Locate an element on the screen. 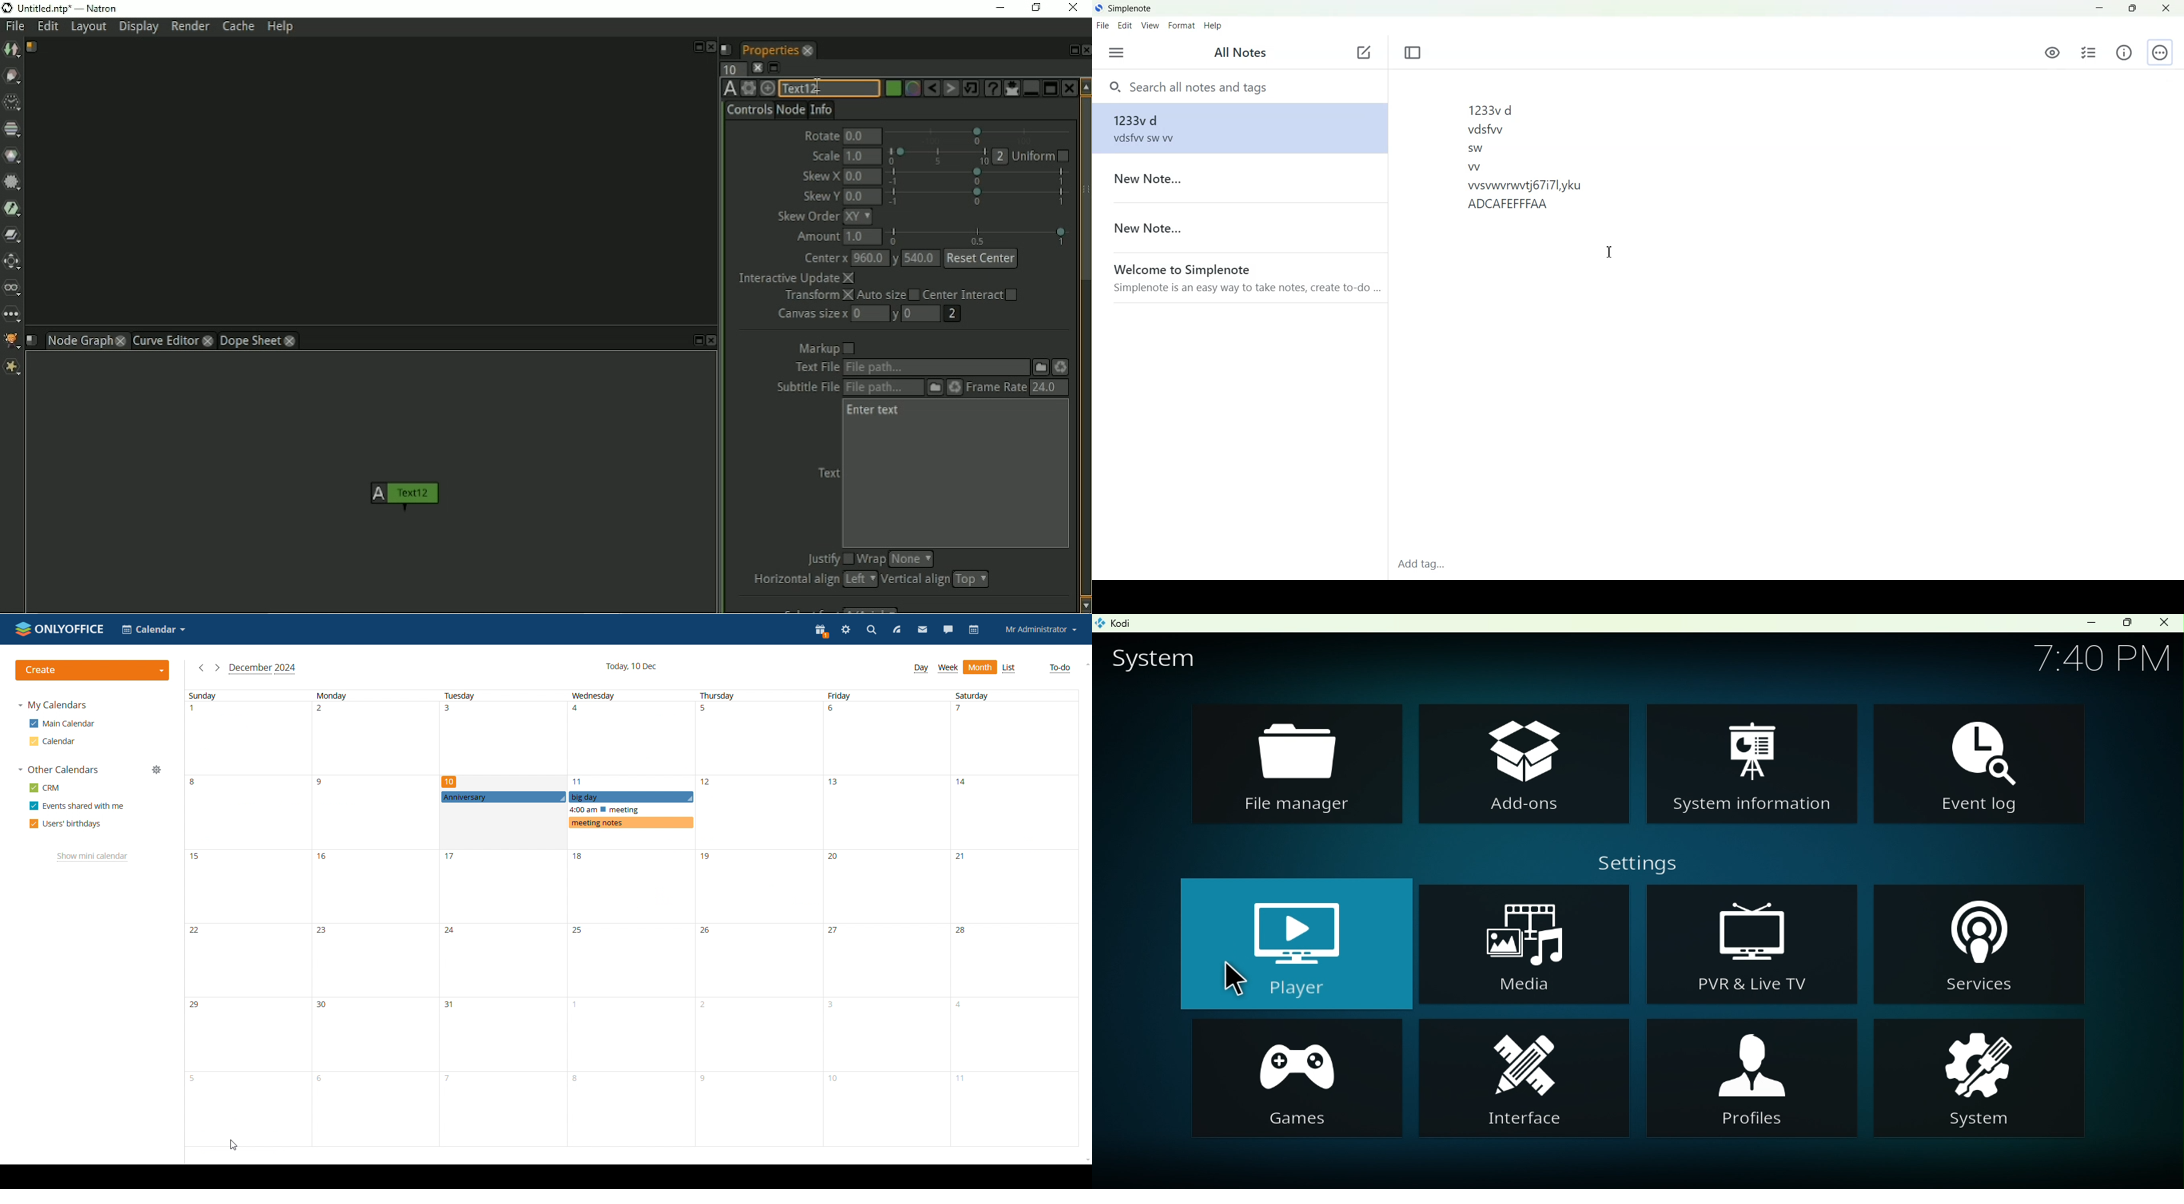 This screenshot has width=2184, height=1204. Settings is located at coordinates (1644, 862).